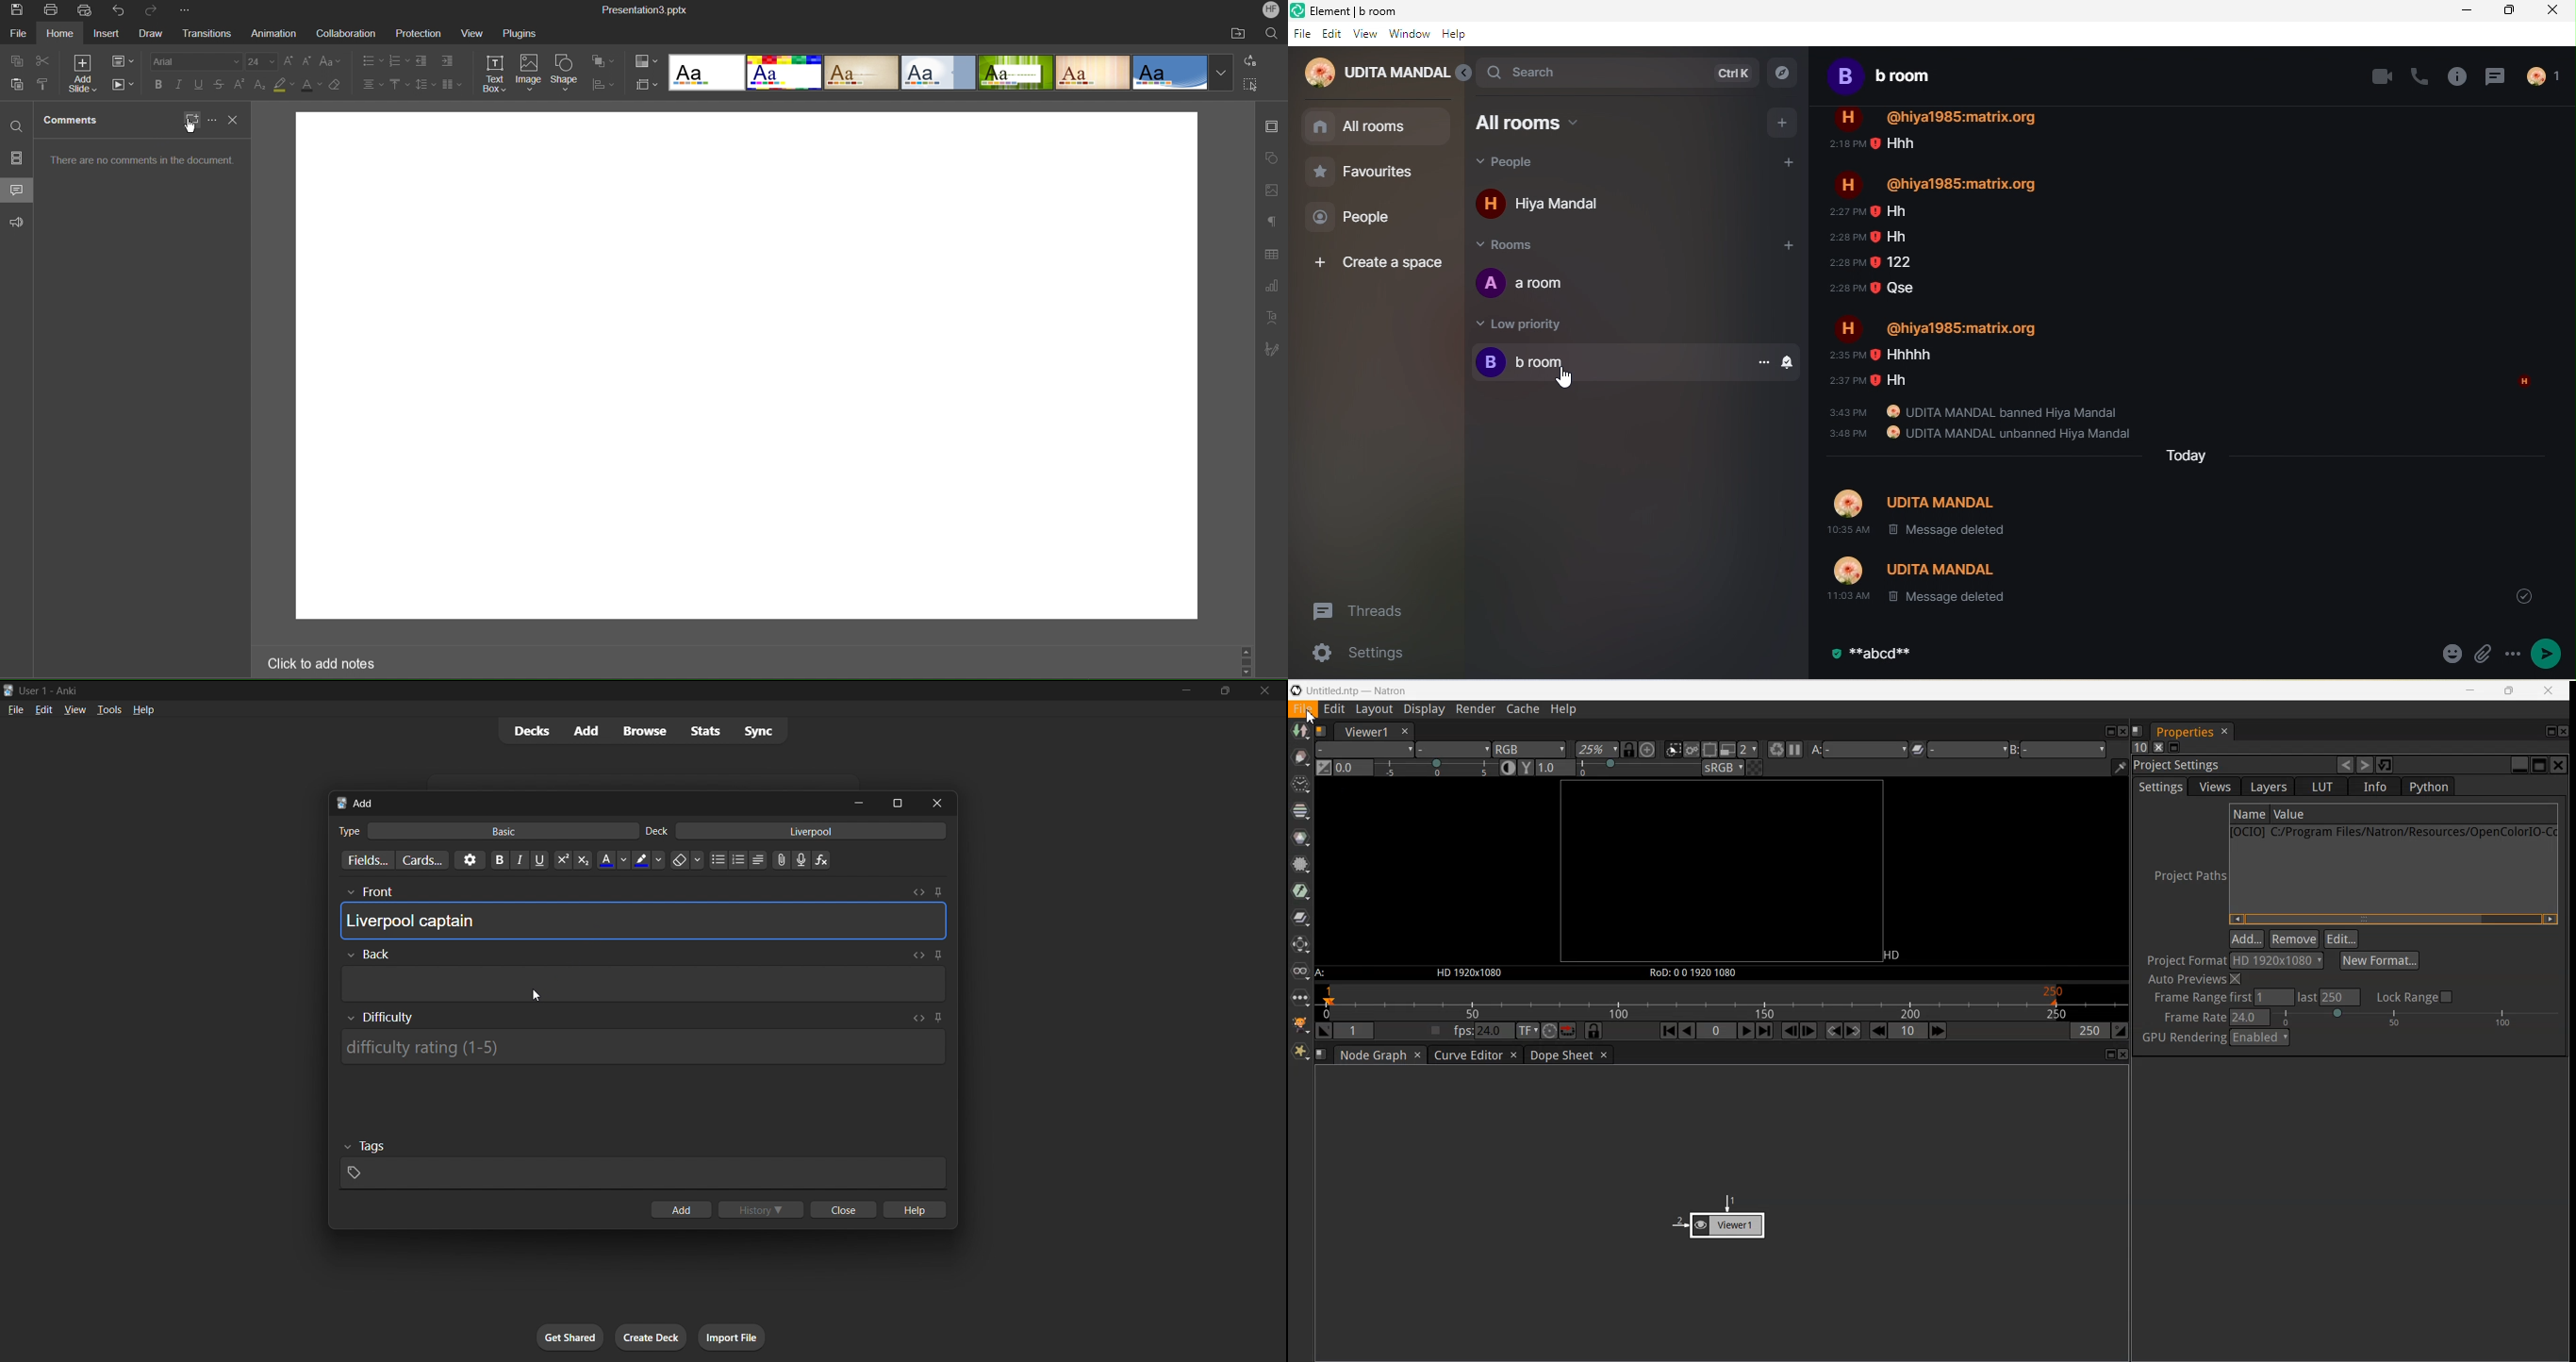 The image size is (2576, 1372). I want to click on send, so click(2551, 653).